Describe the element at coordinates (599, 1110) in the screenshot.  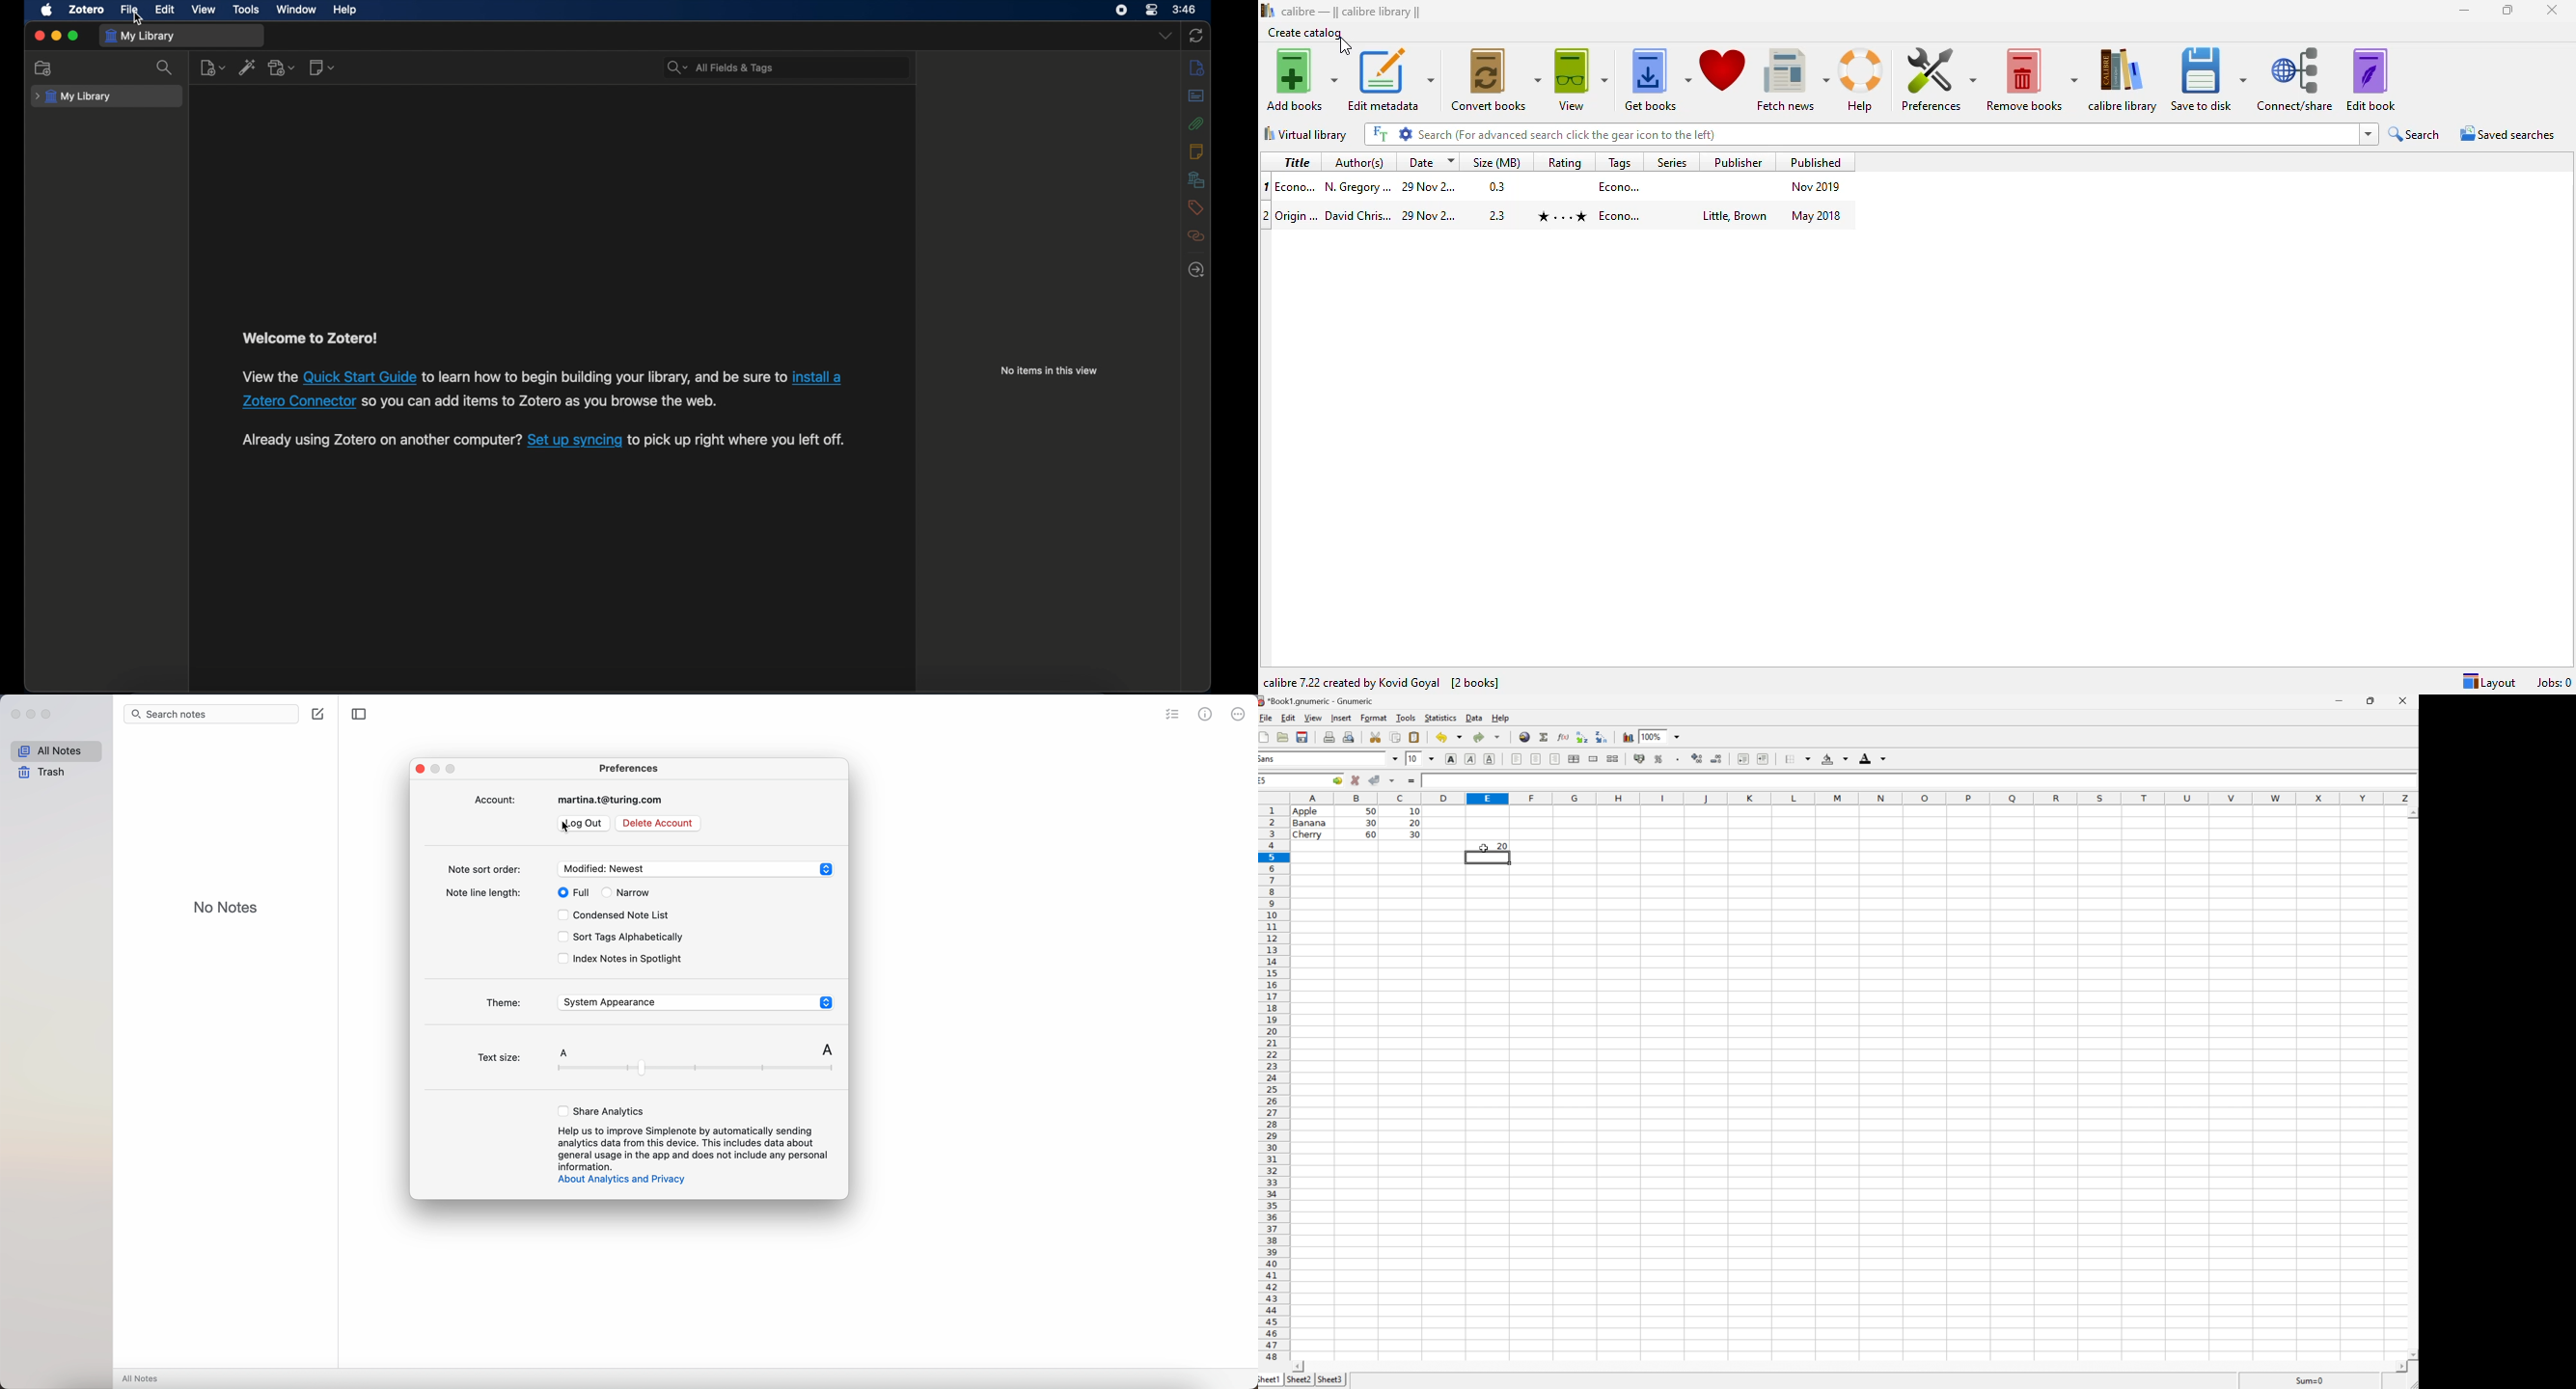
I see `share analytics` at that location.